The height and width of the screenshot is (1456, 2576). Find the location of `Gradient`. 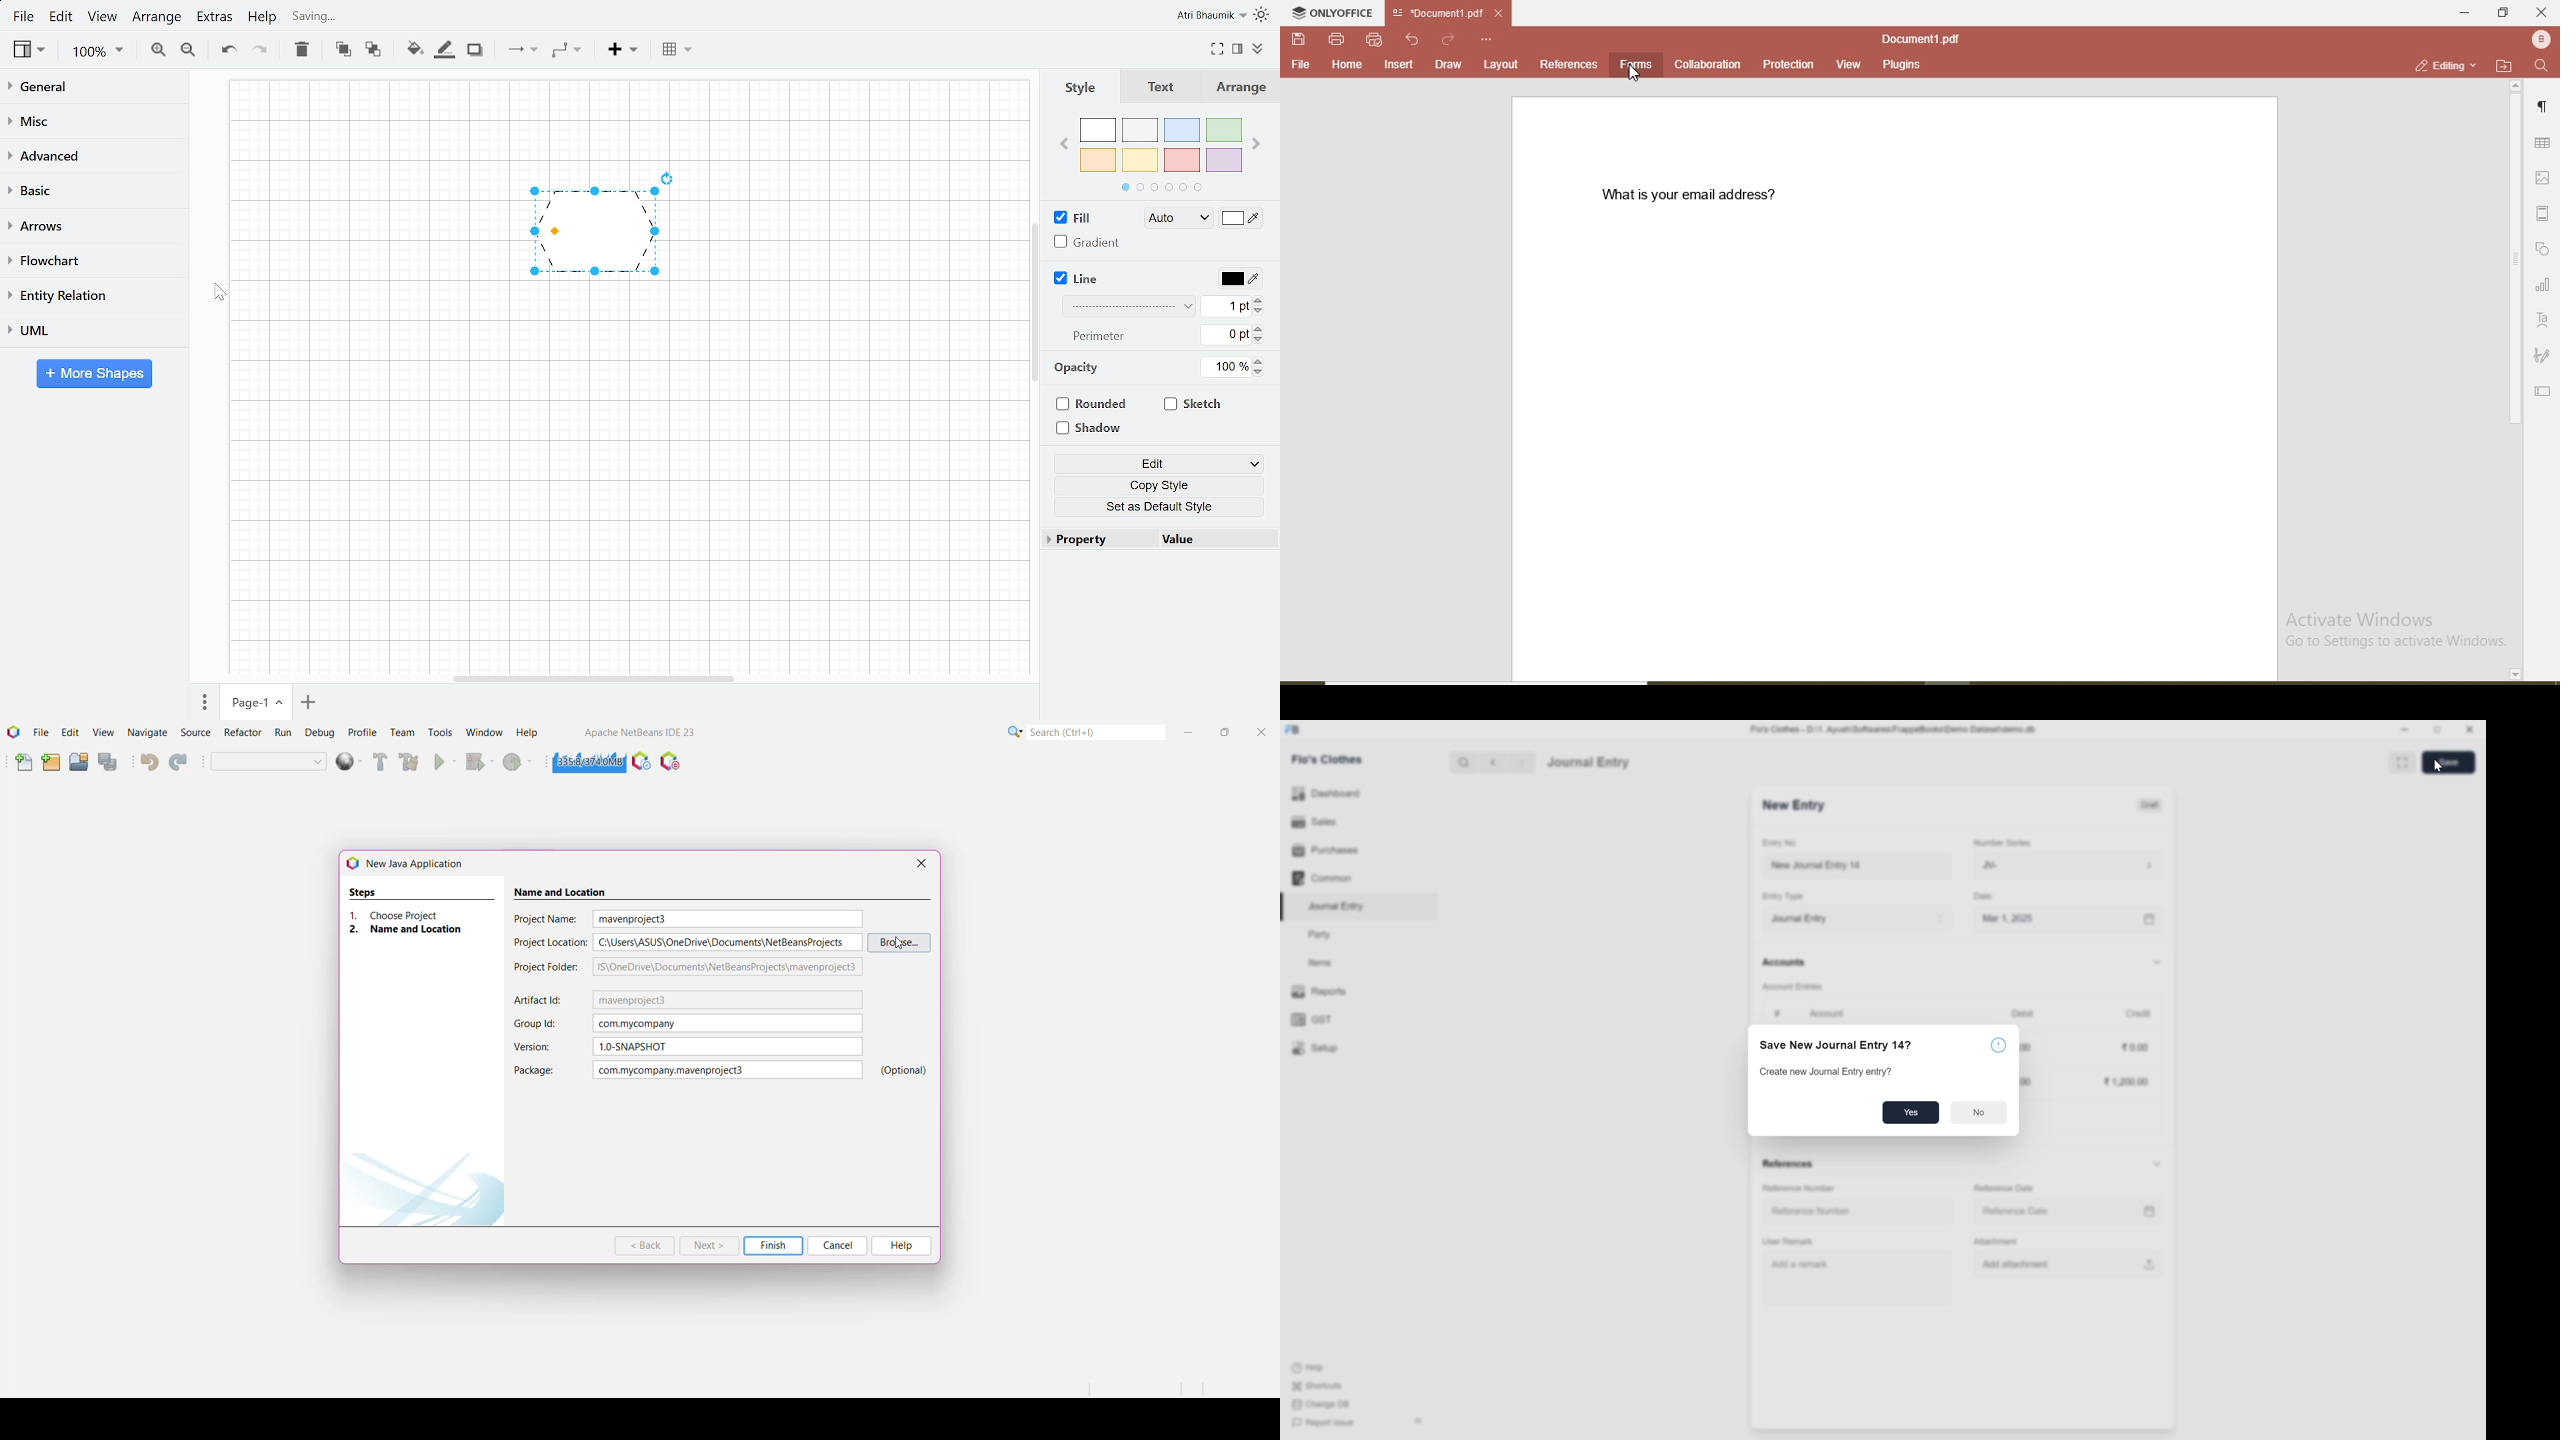

Gradient is located at coordinates (1087, 242).